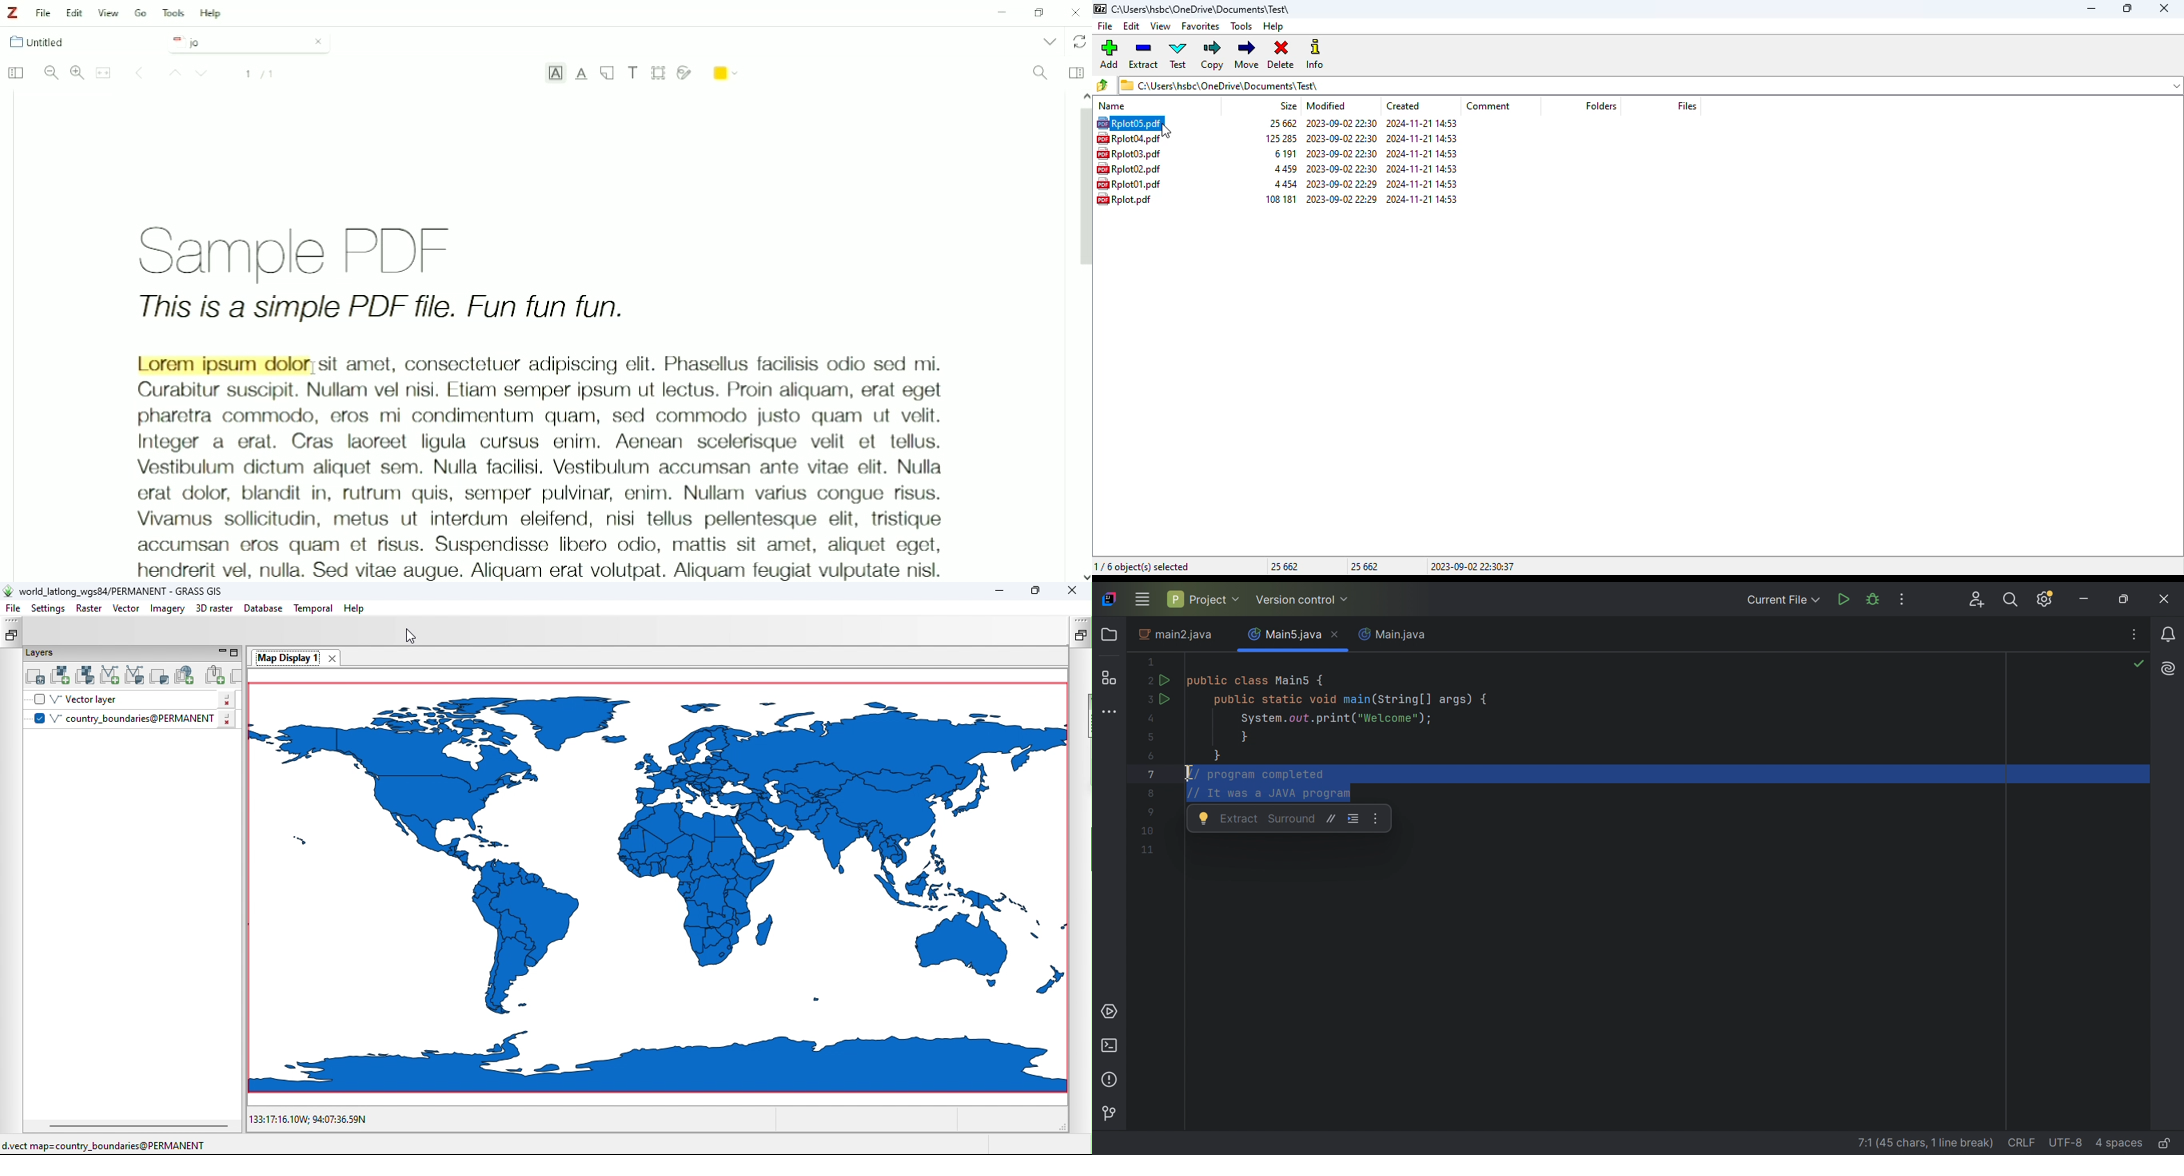 The width and height of the screenshot is (2184, 1176). I want to click on created, so click(1403, 106).